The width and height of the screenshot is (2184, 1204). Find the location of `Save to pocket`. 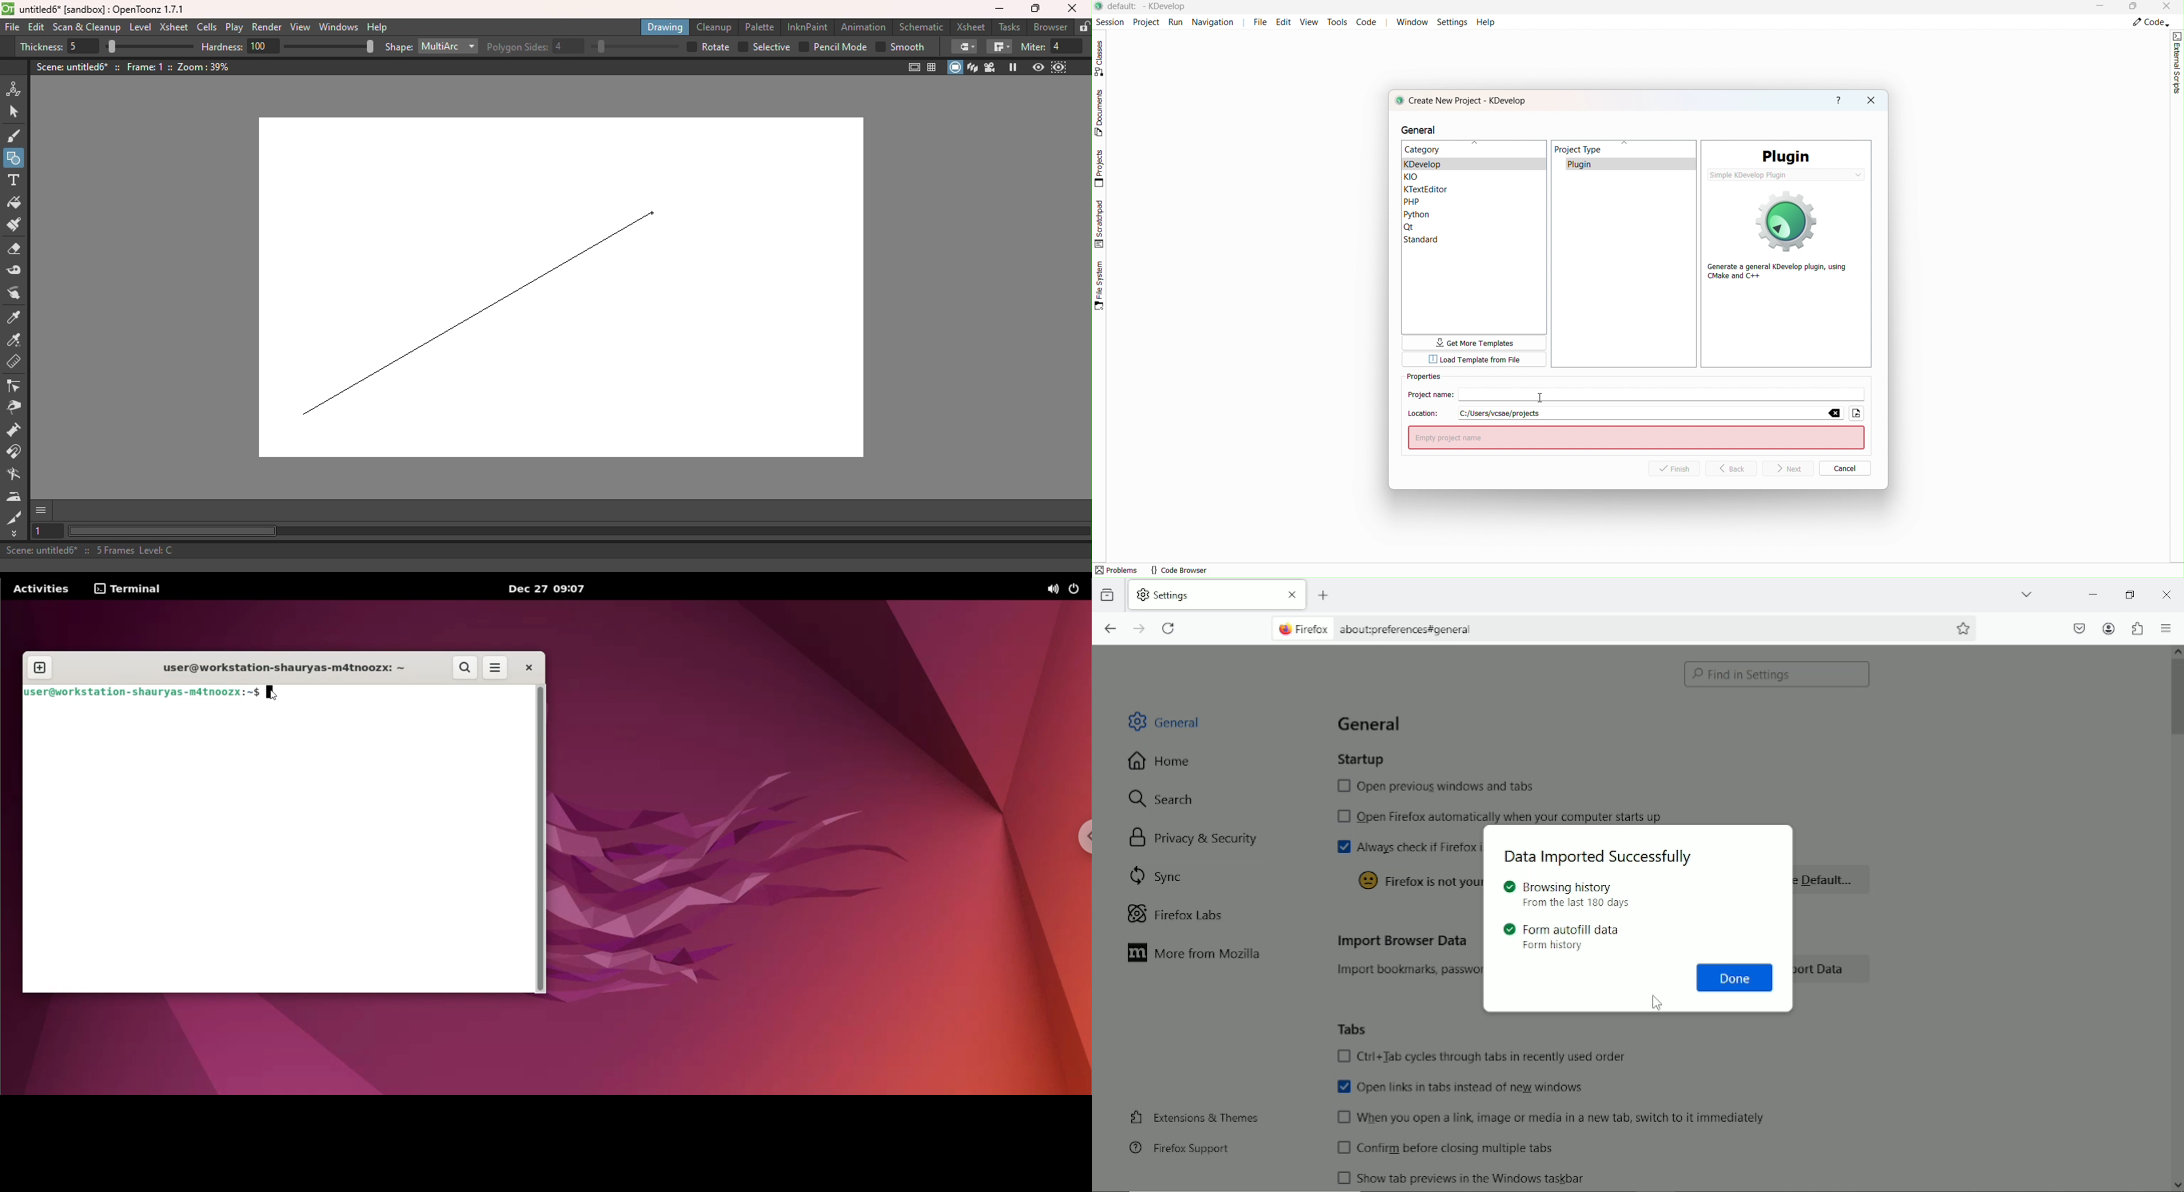

Save to pocket is located at coordinates (2078, 628).